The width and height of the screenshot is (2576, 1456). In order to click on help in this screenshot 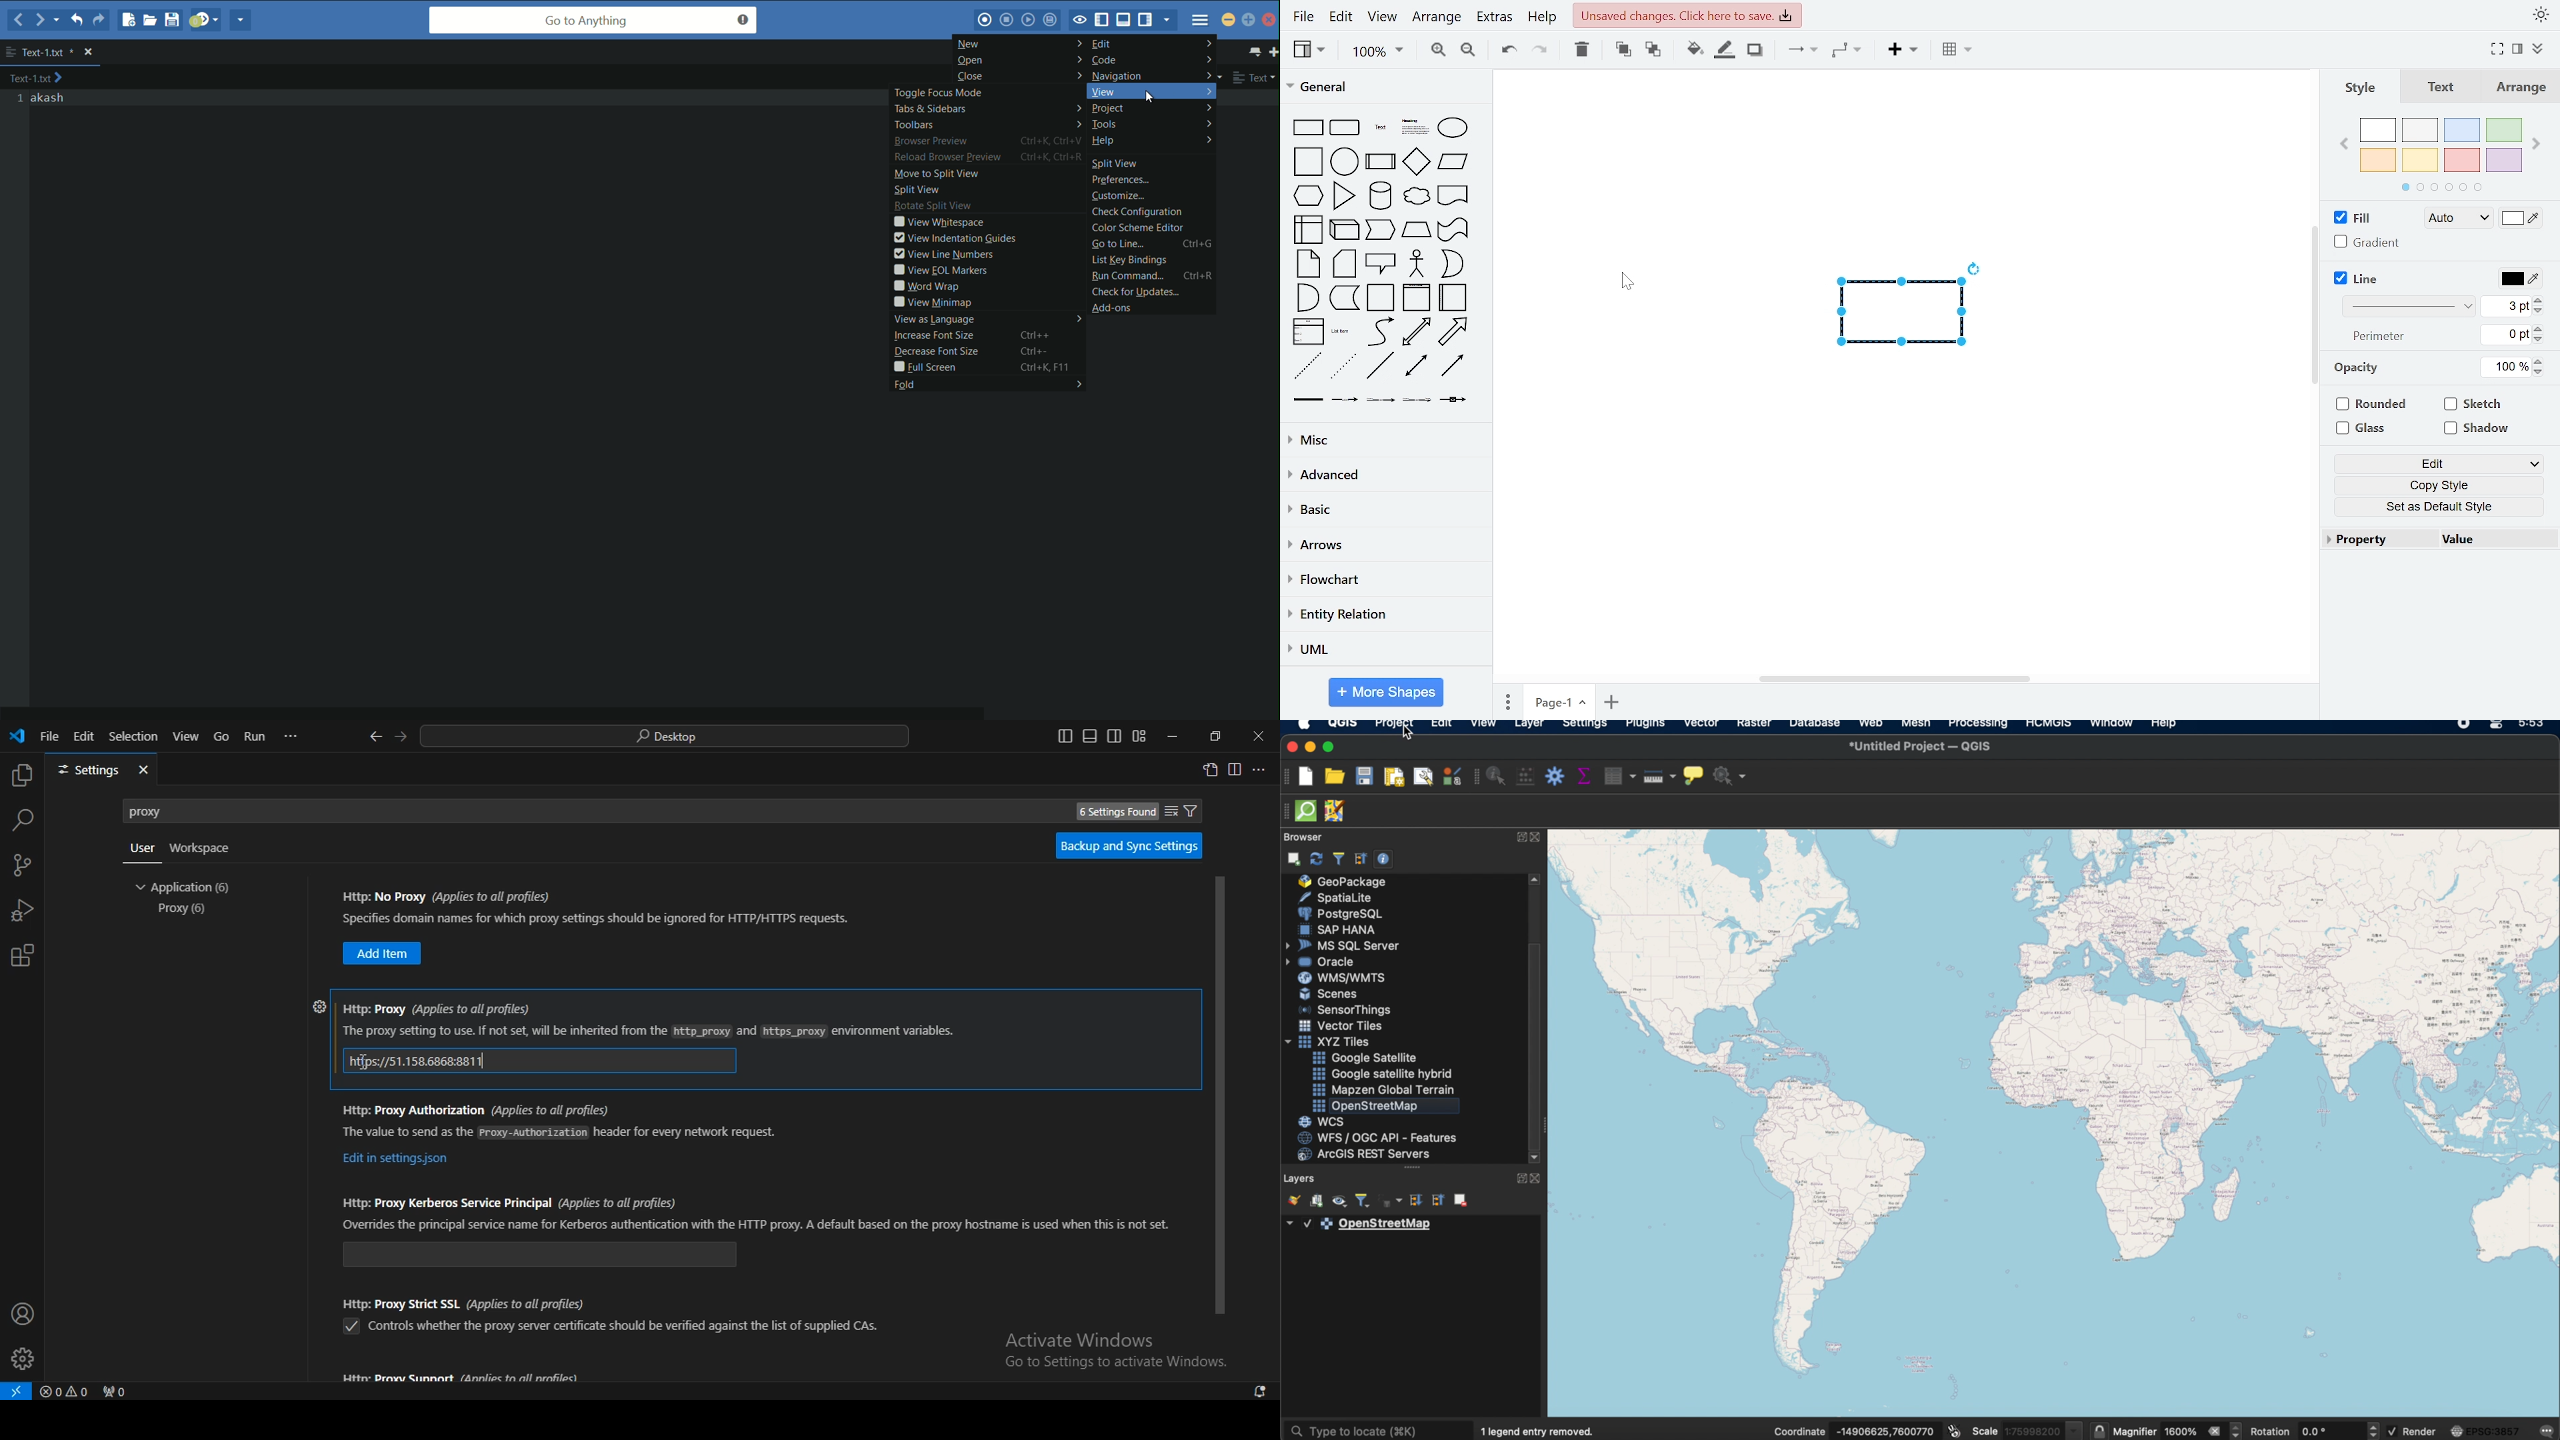, I will do `click(1542, 17)`.